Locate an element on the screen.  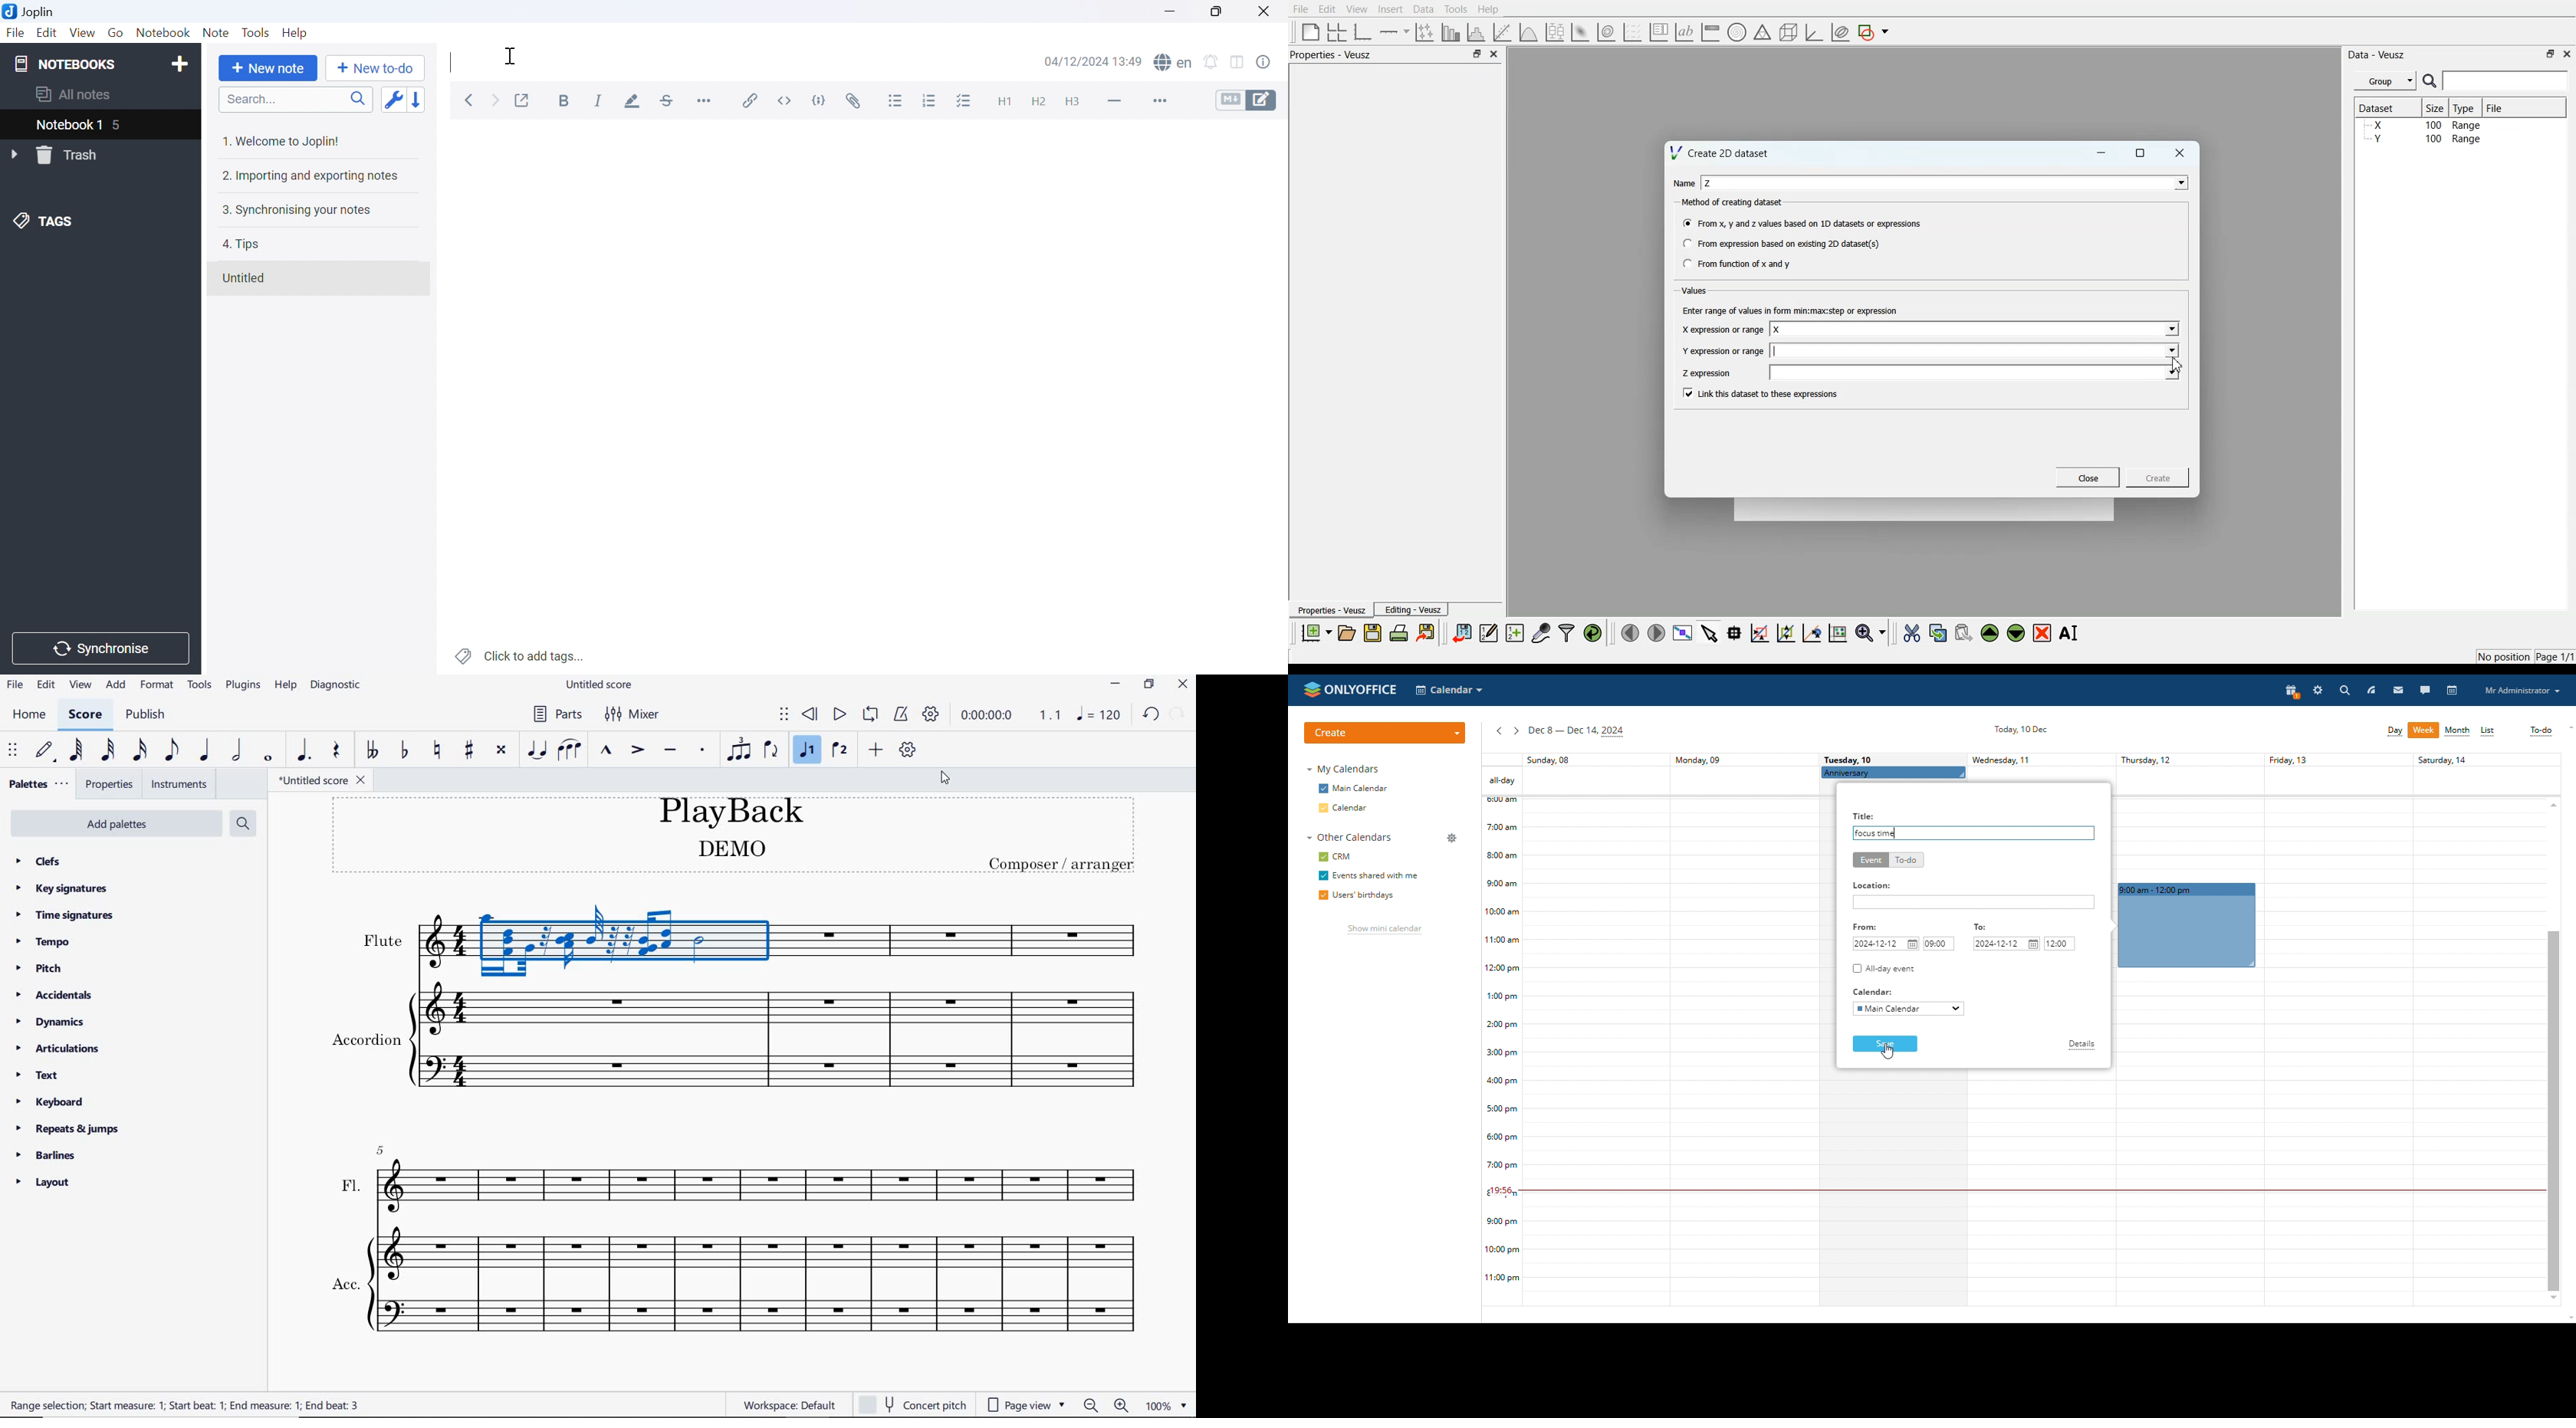
NOTEBOOKS is located at coordinates (65, 62).